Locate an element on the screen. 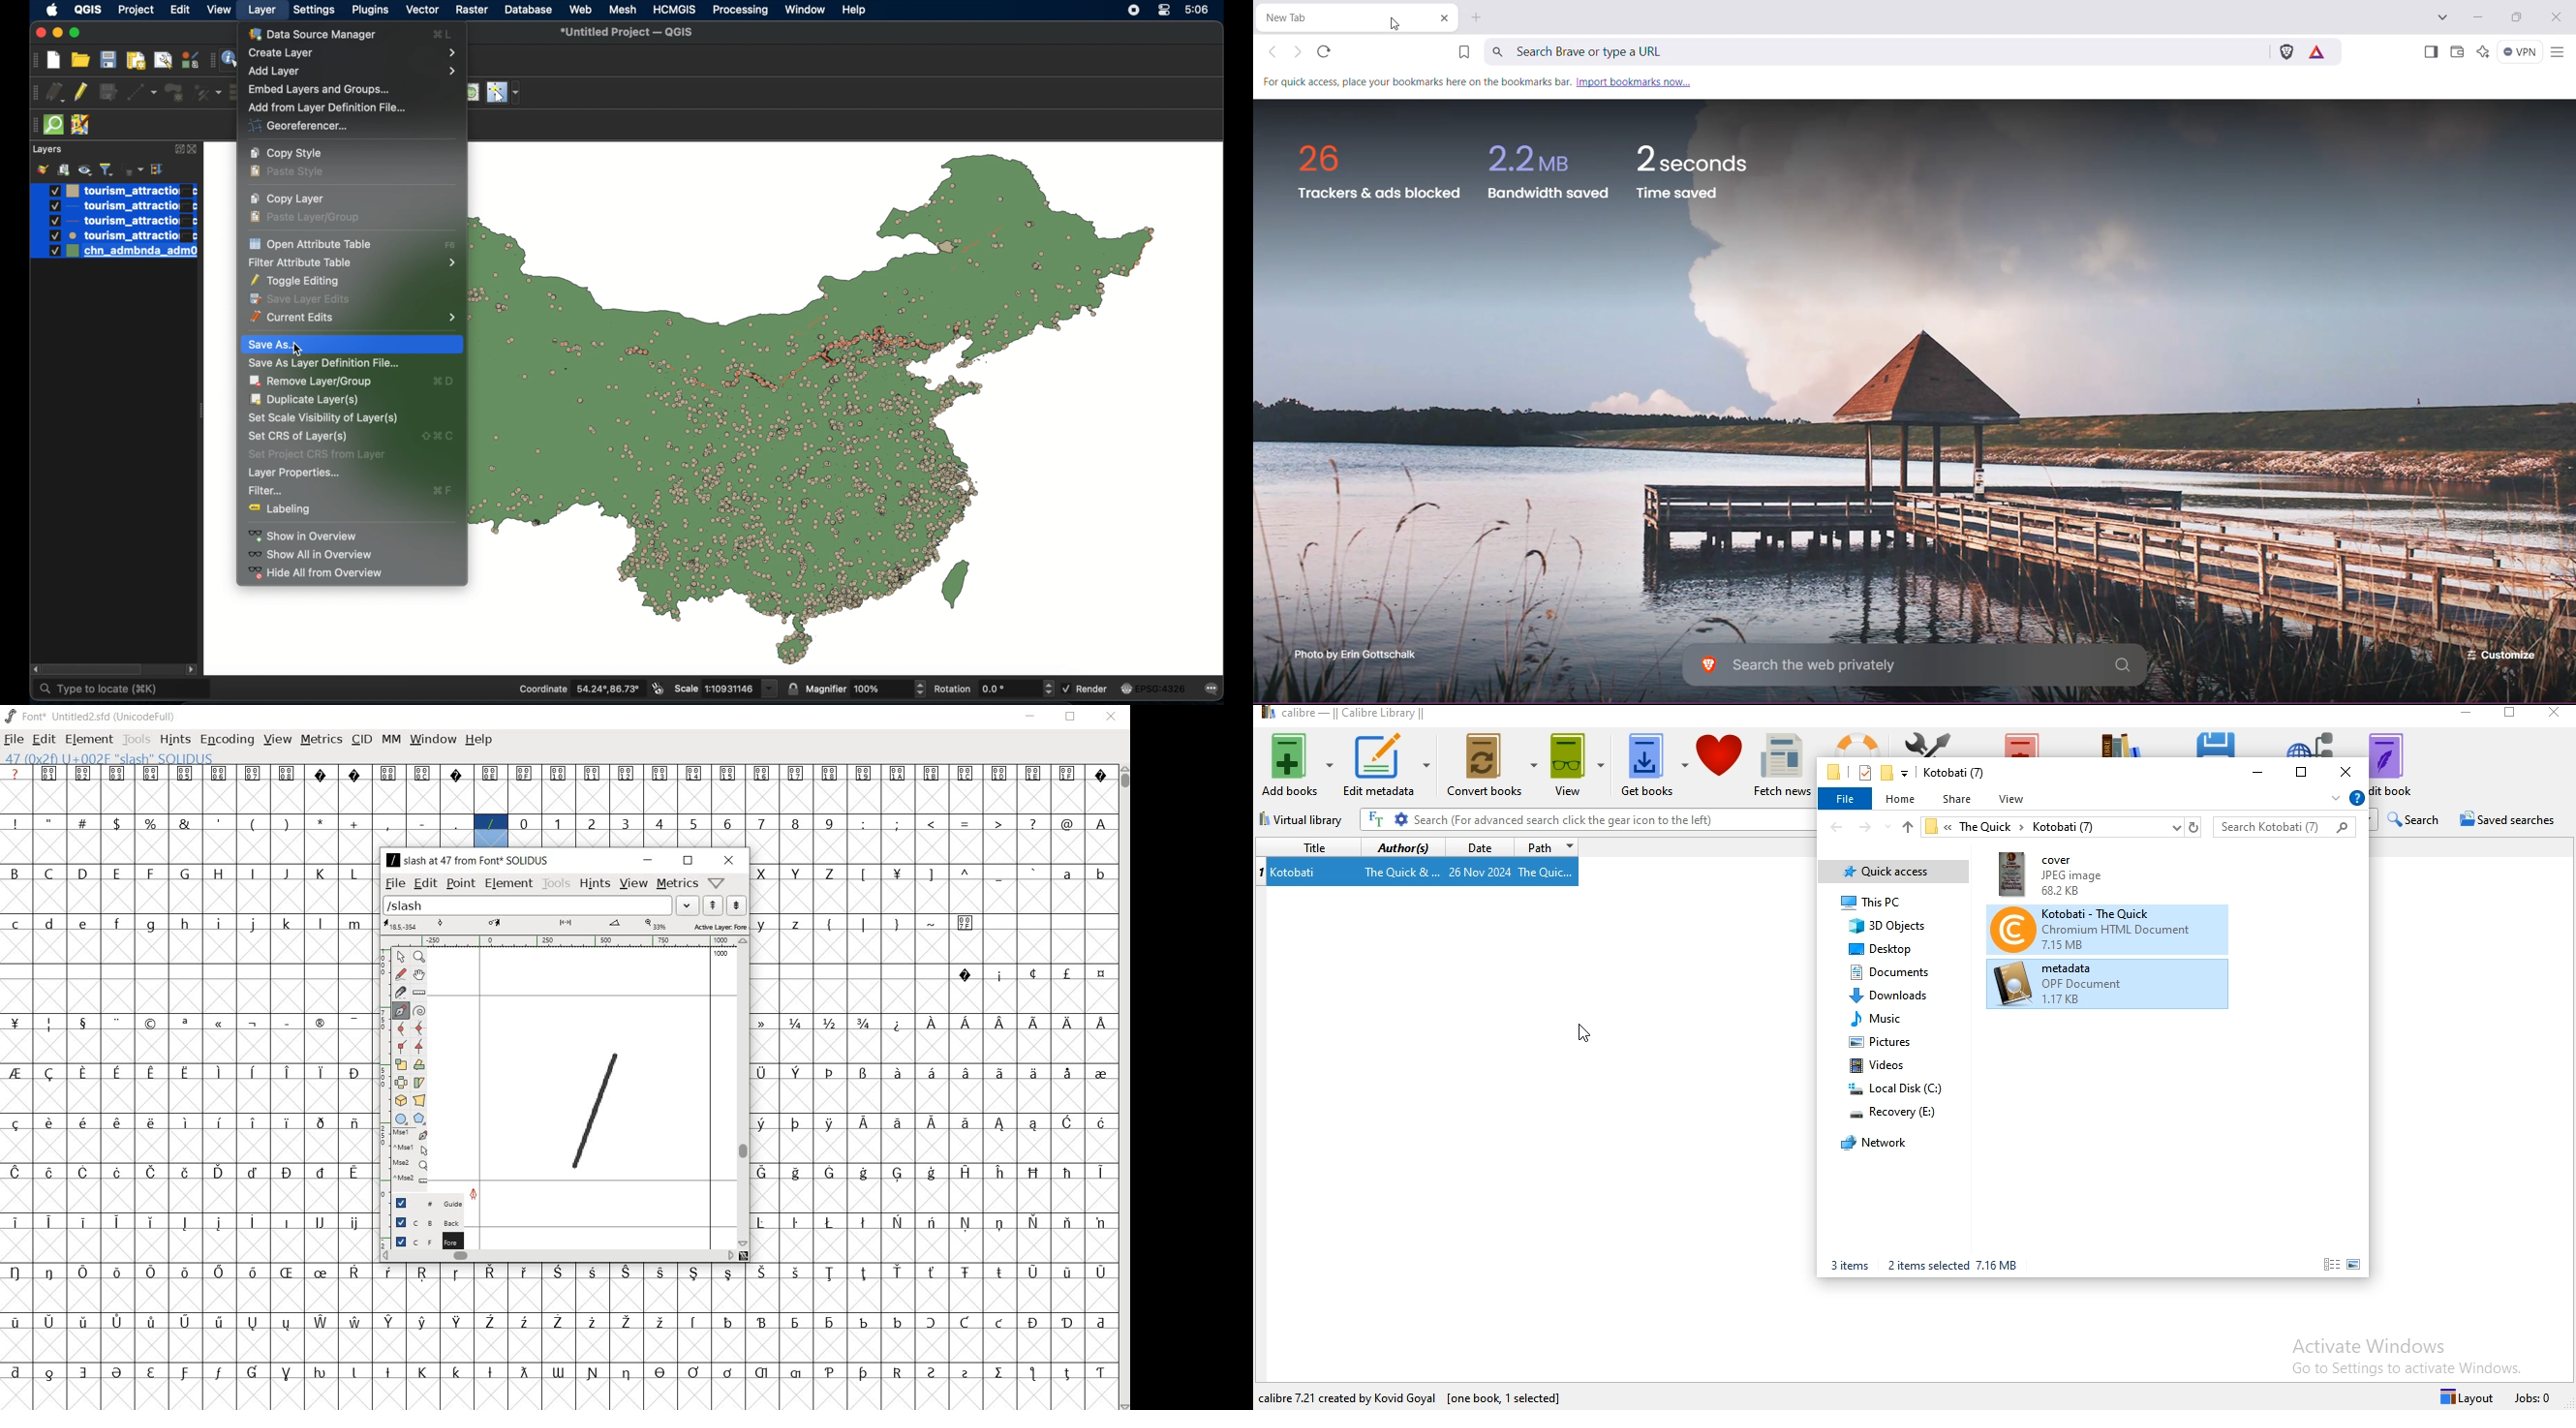  donate to calibre is located at coordinates (1721, 765).